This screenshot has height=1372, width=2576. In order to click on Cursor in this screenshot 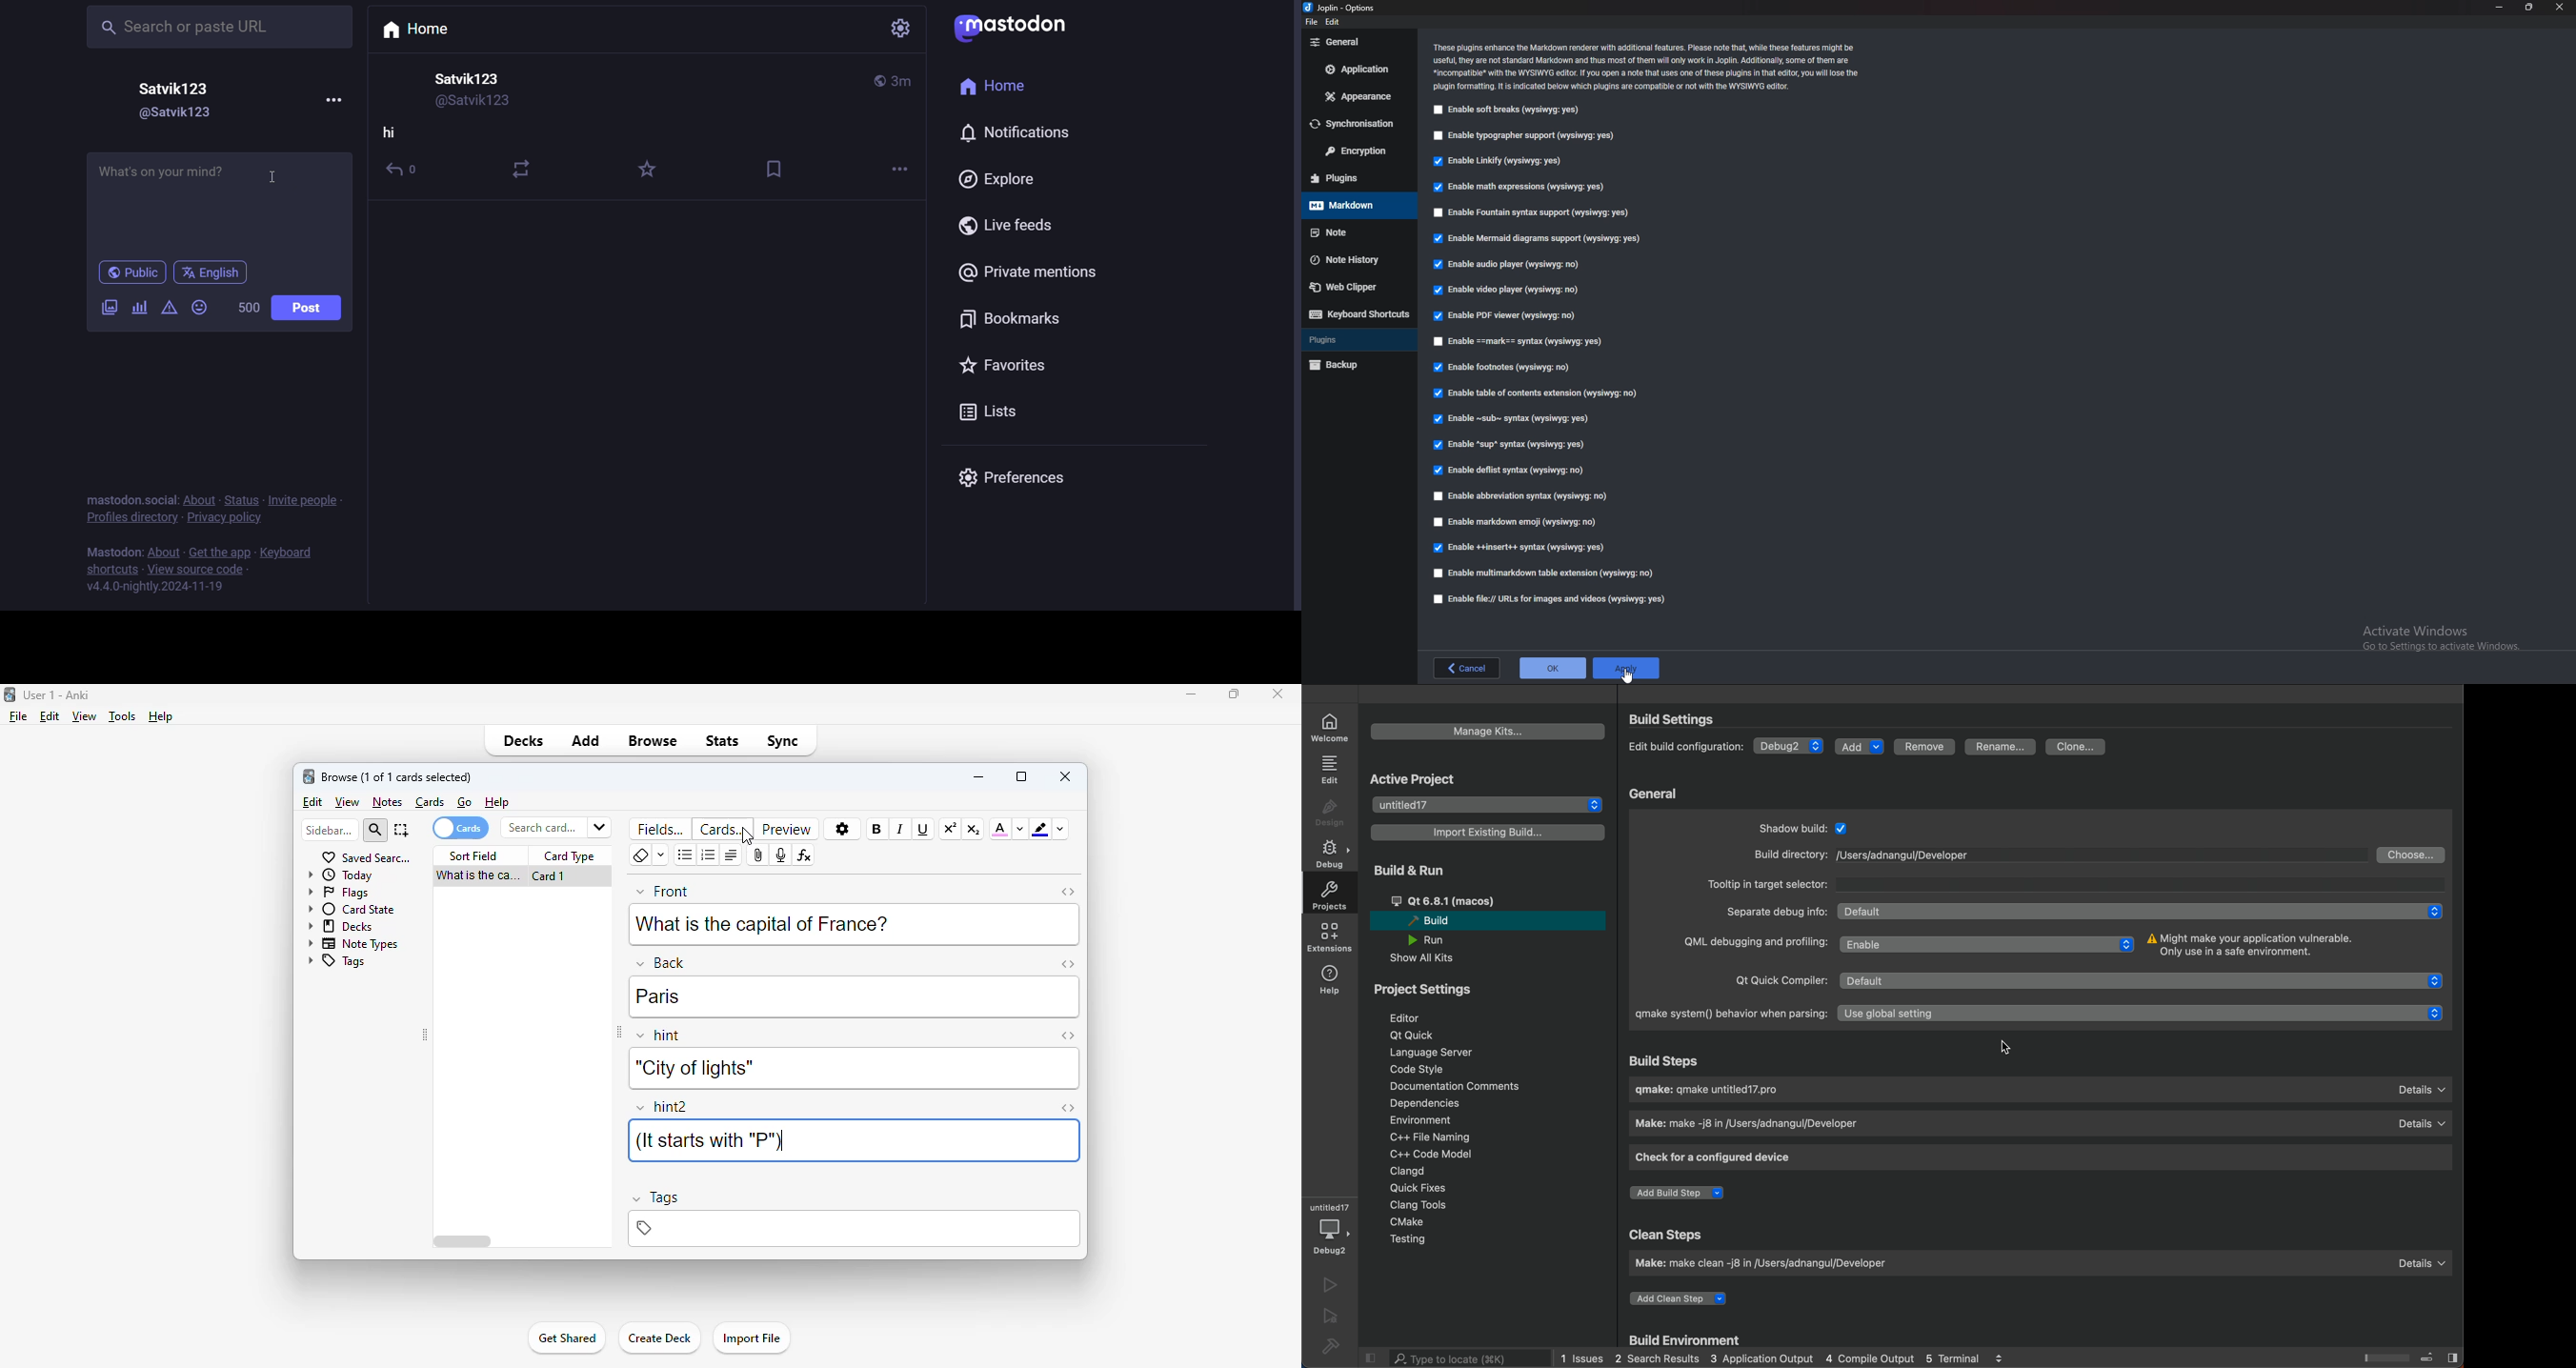, I will do `click(1628, 674)`.